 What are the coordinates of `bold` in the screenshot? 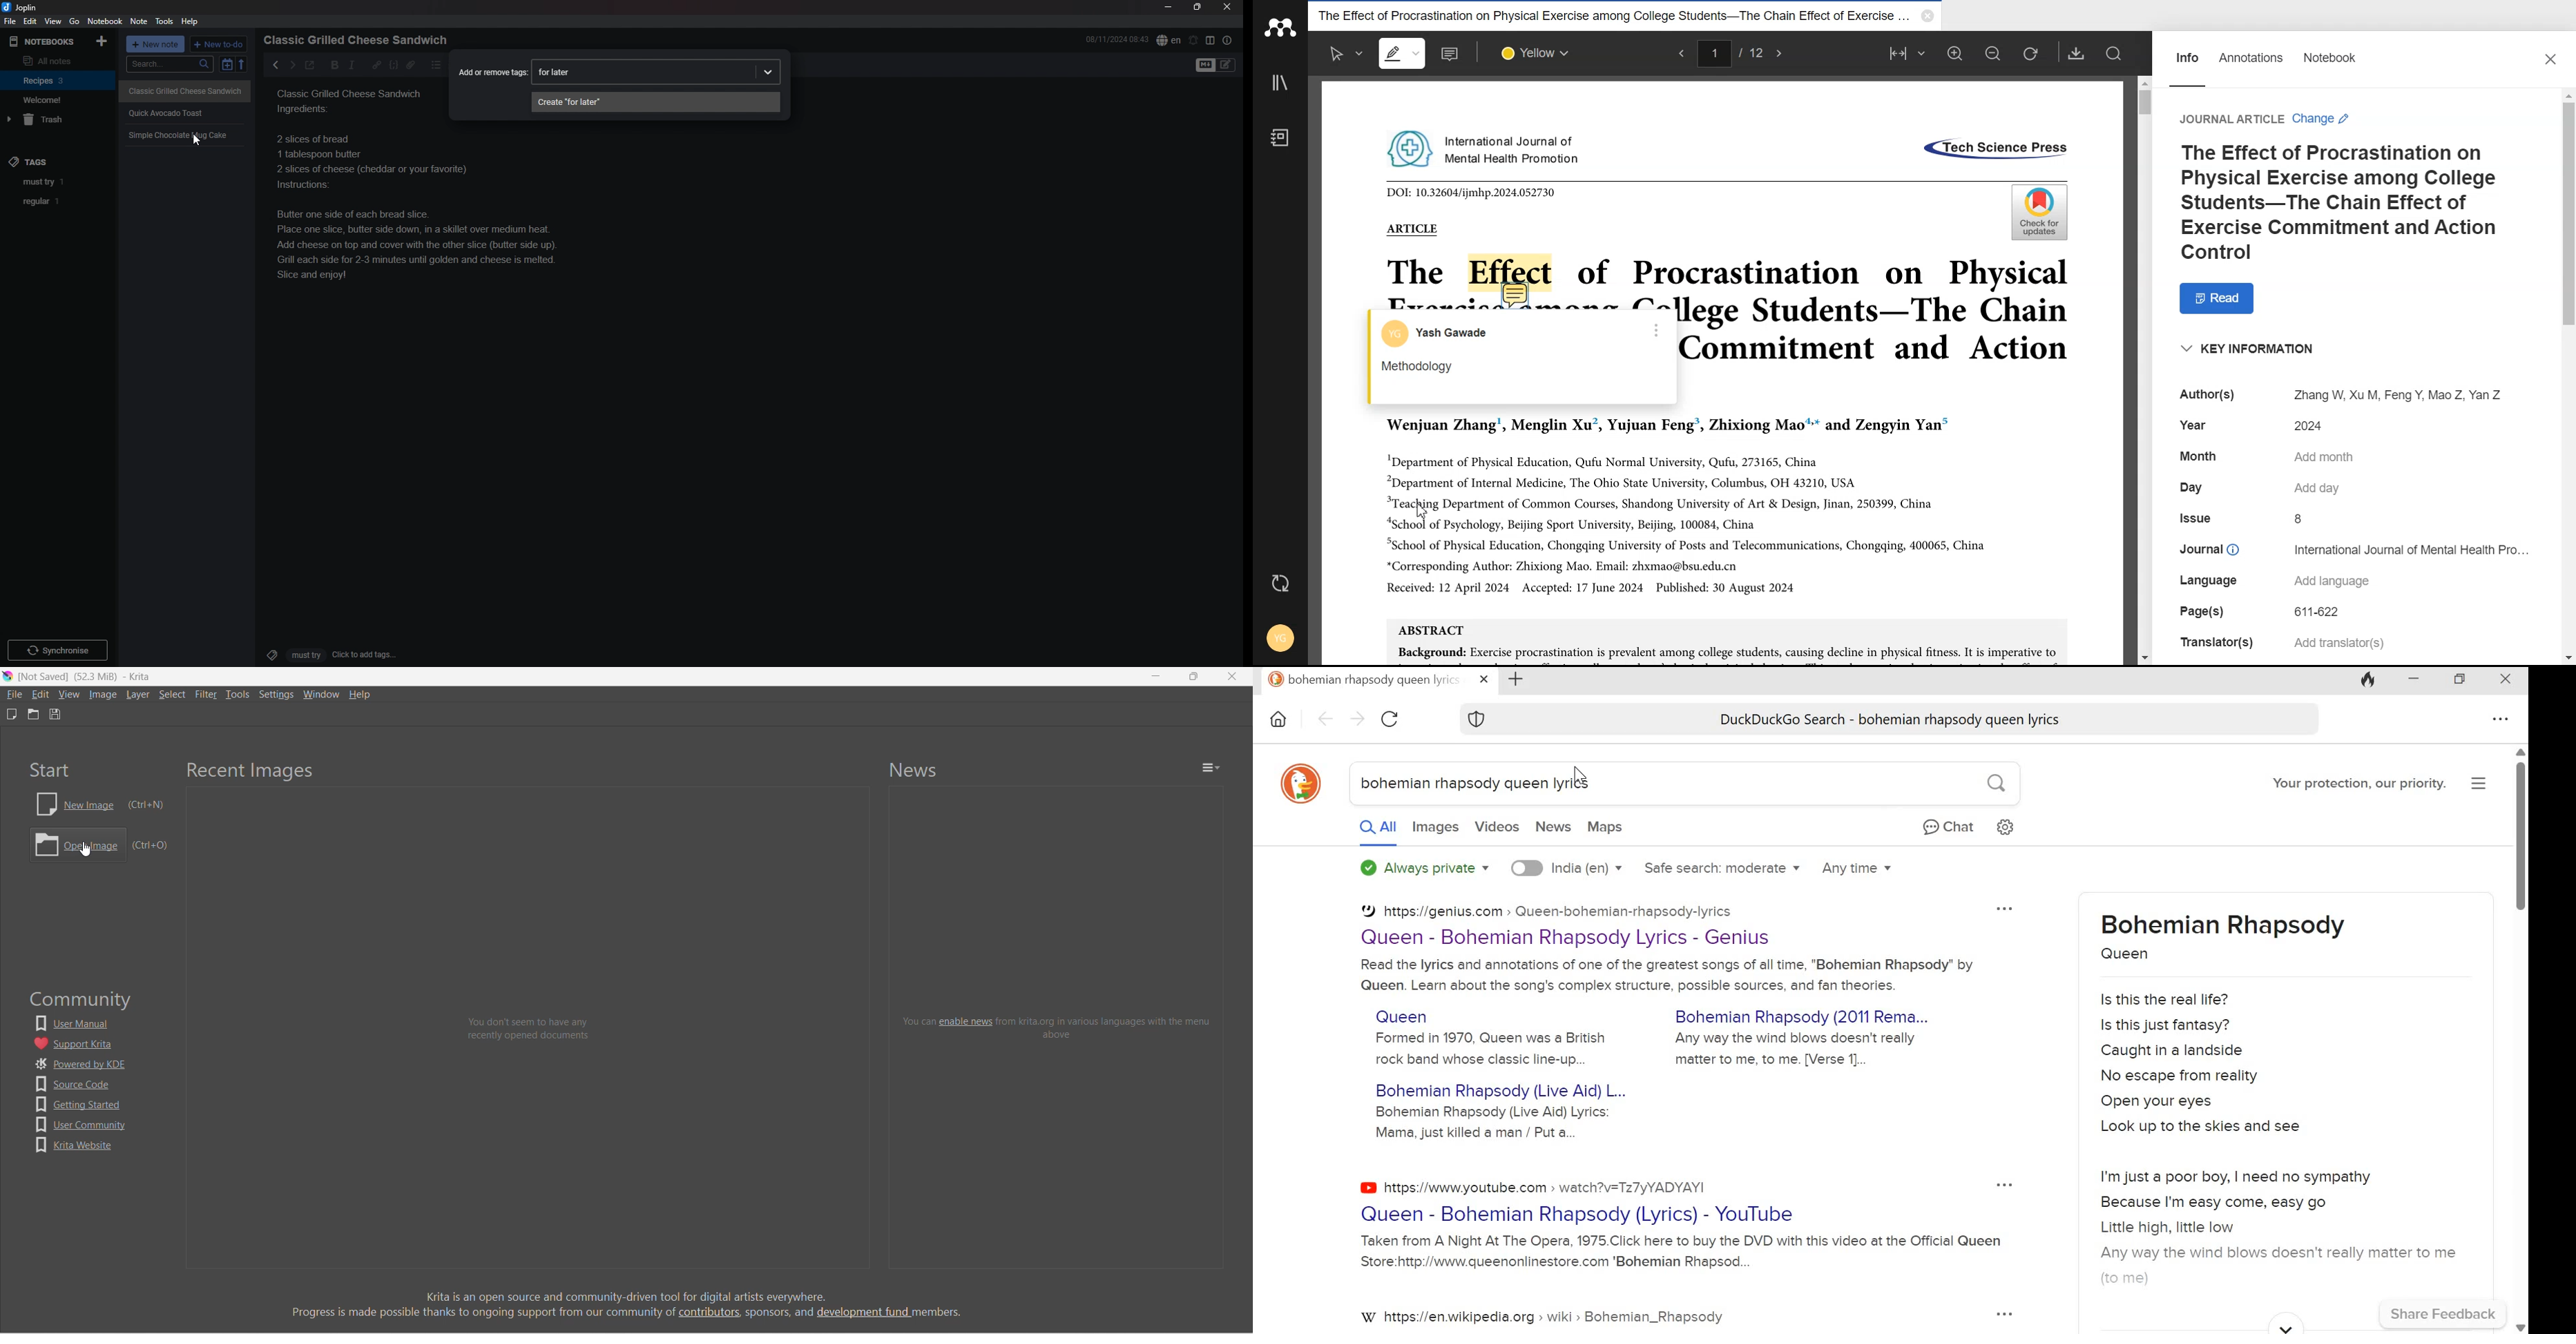 It's located at (331, 65).